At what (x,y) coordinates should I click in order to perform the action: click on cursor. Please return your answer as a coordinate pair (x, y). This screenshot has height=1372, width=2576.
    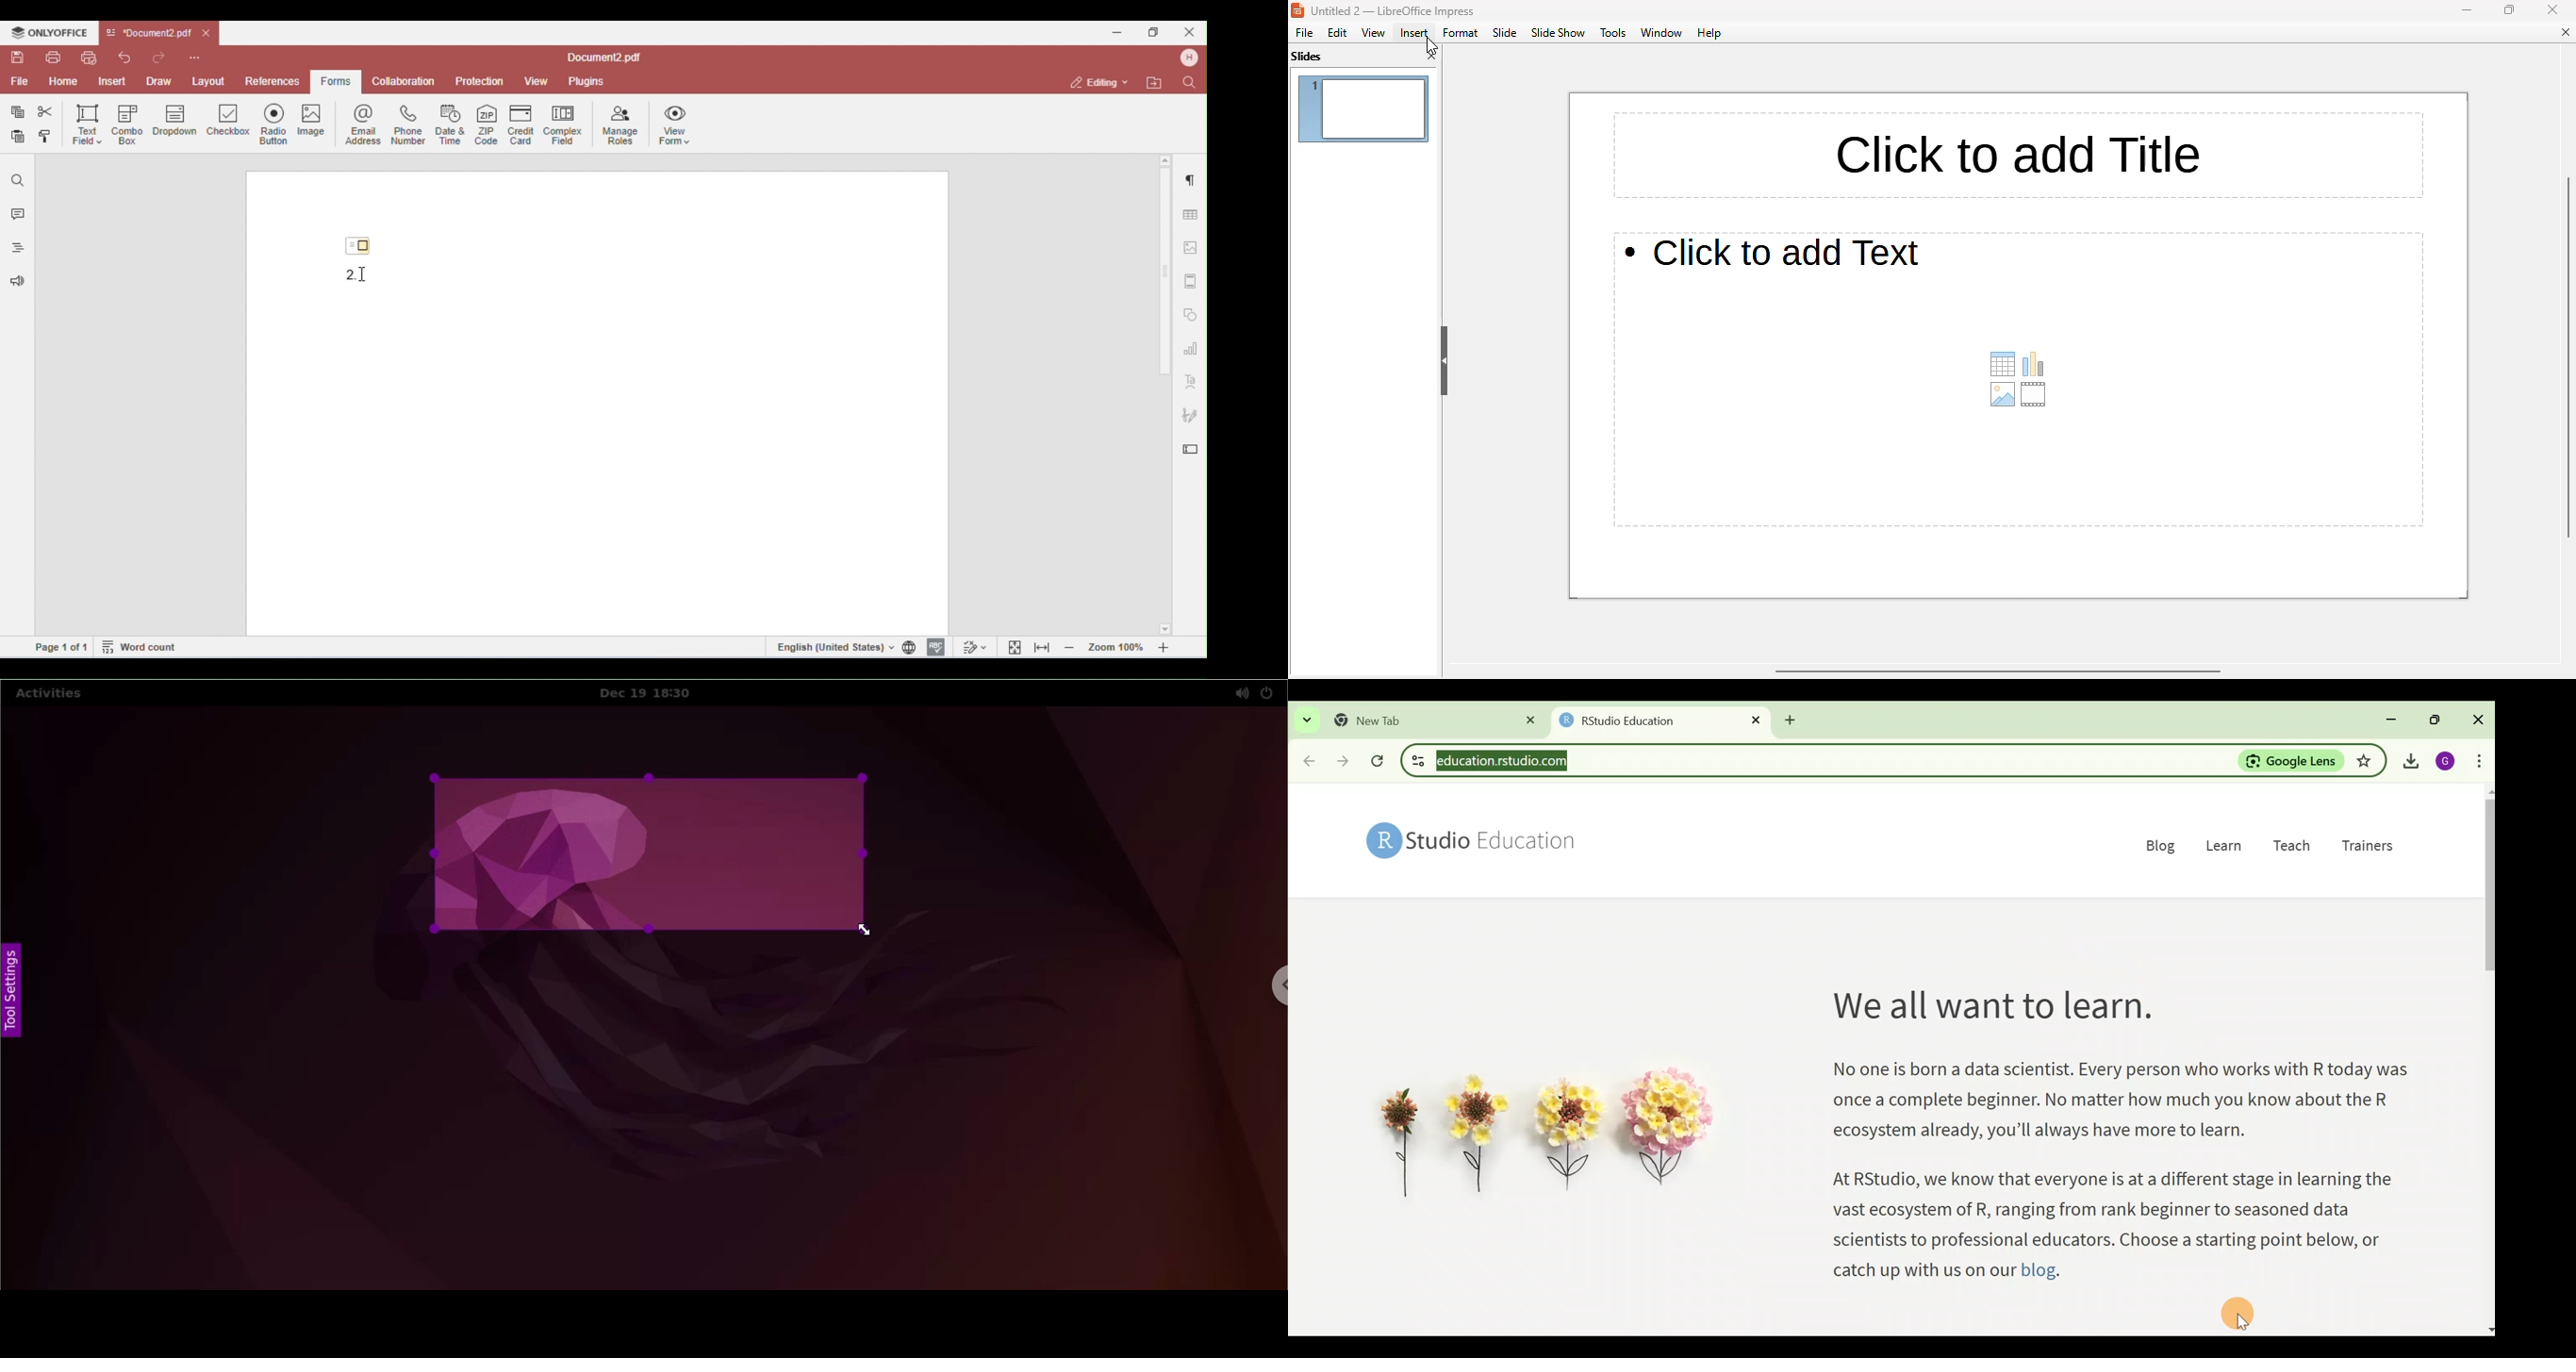
    Looking at the image, I should click on (1431, 45).